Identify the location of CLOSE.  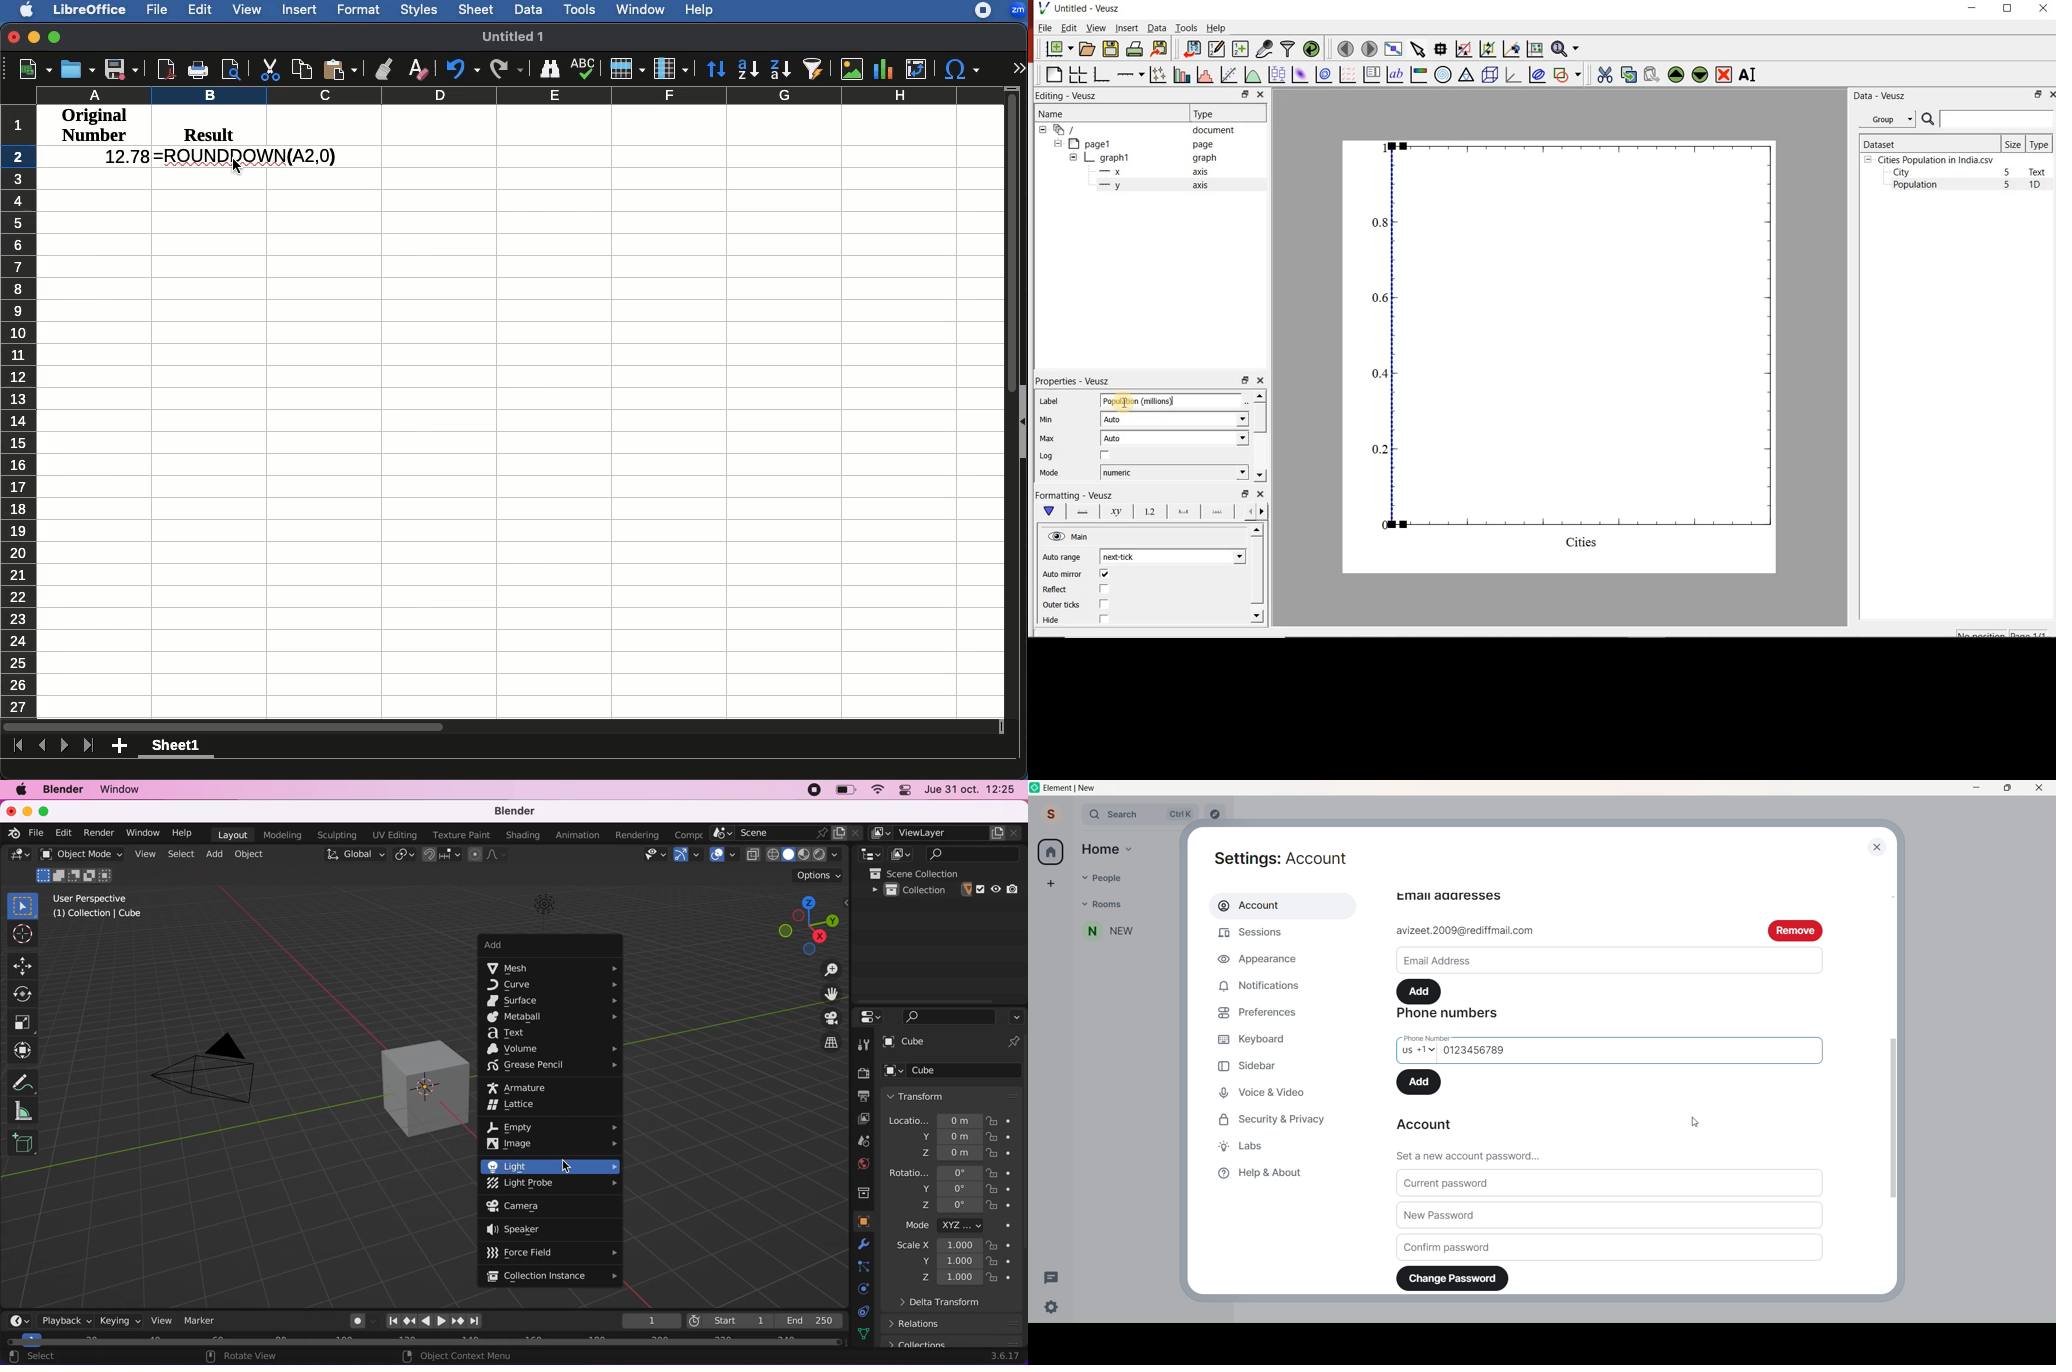
(2042, 10).